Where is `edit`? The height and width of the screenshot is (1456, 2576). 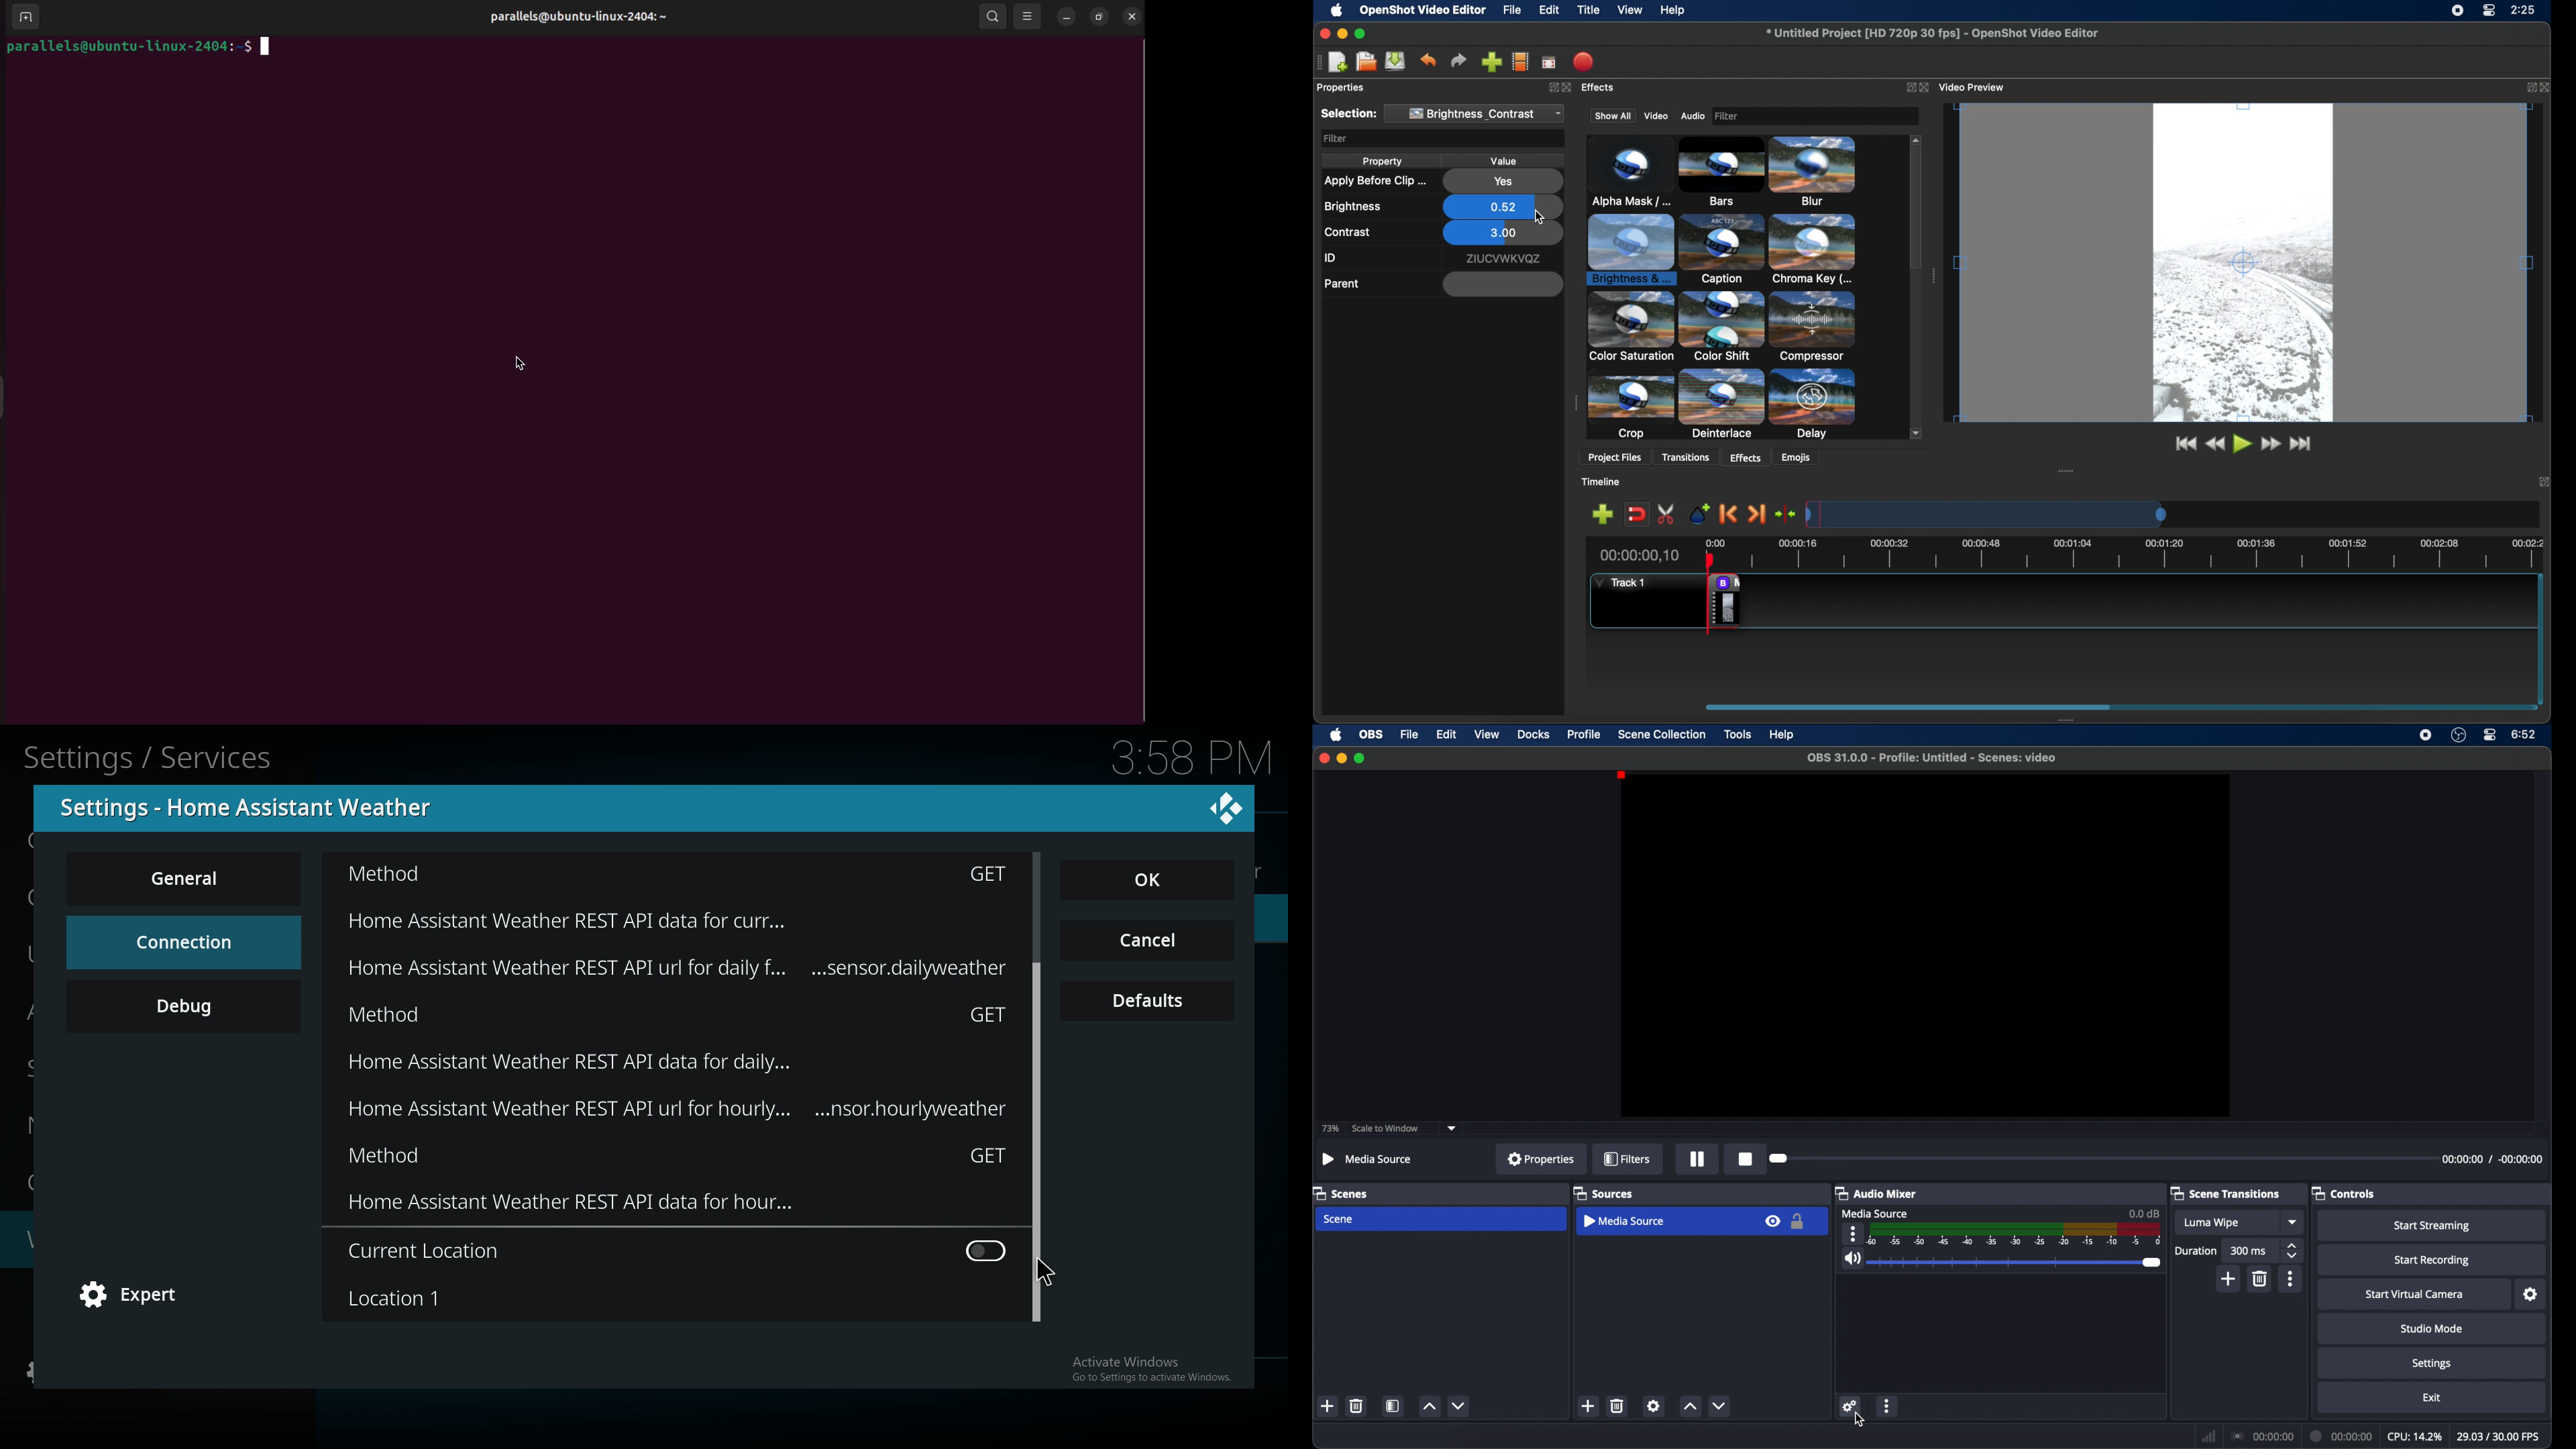 edit is located at coordinates (1446, 734).